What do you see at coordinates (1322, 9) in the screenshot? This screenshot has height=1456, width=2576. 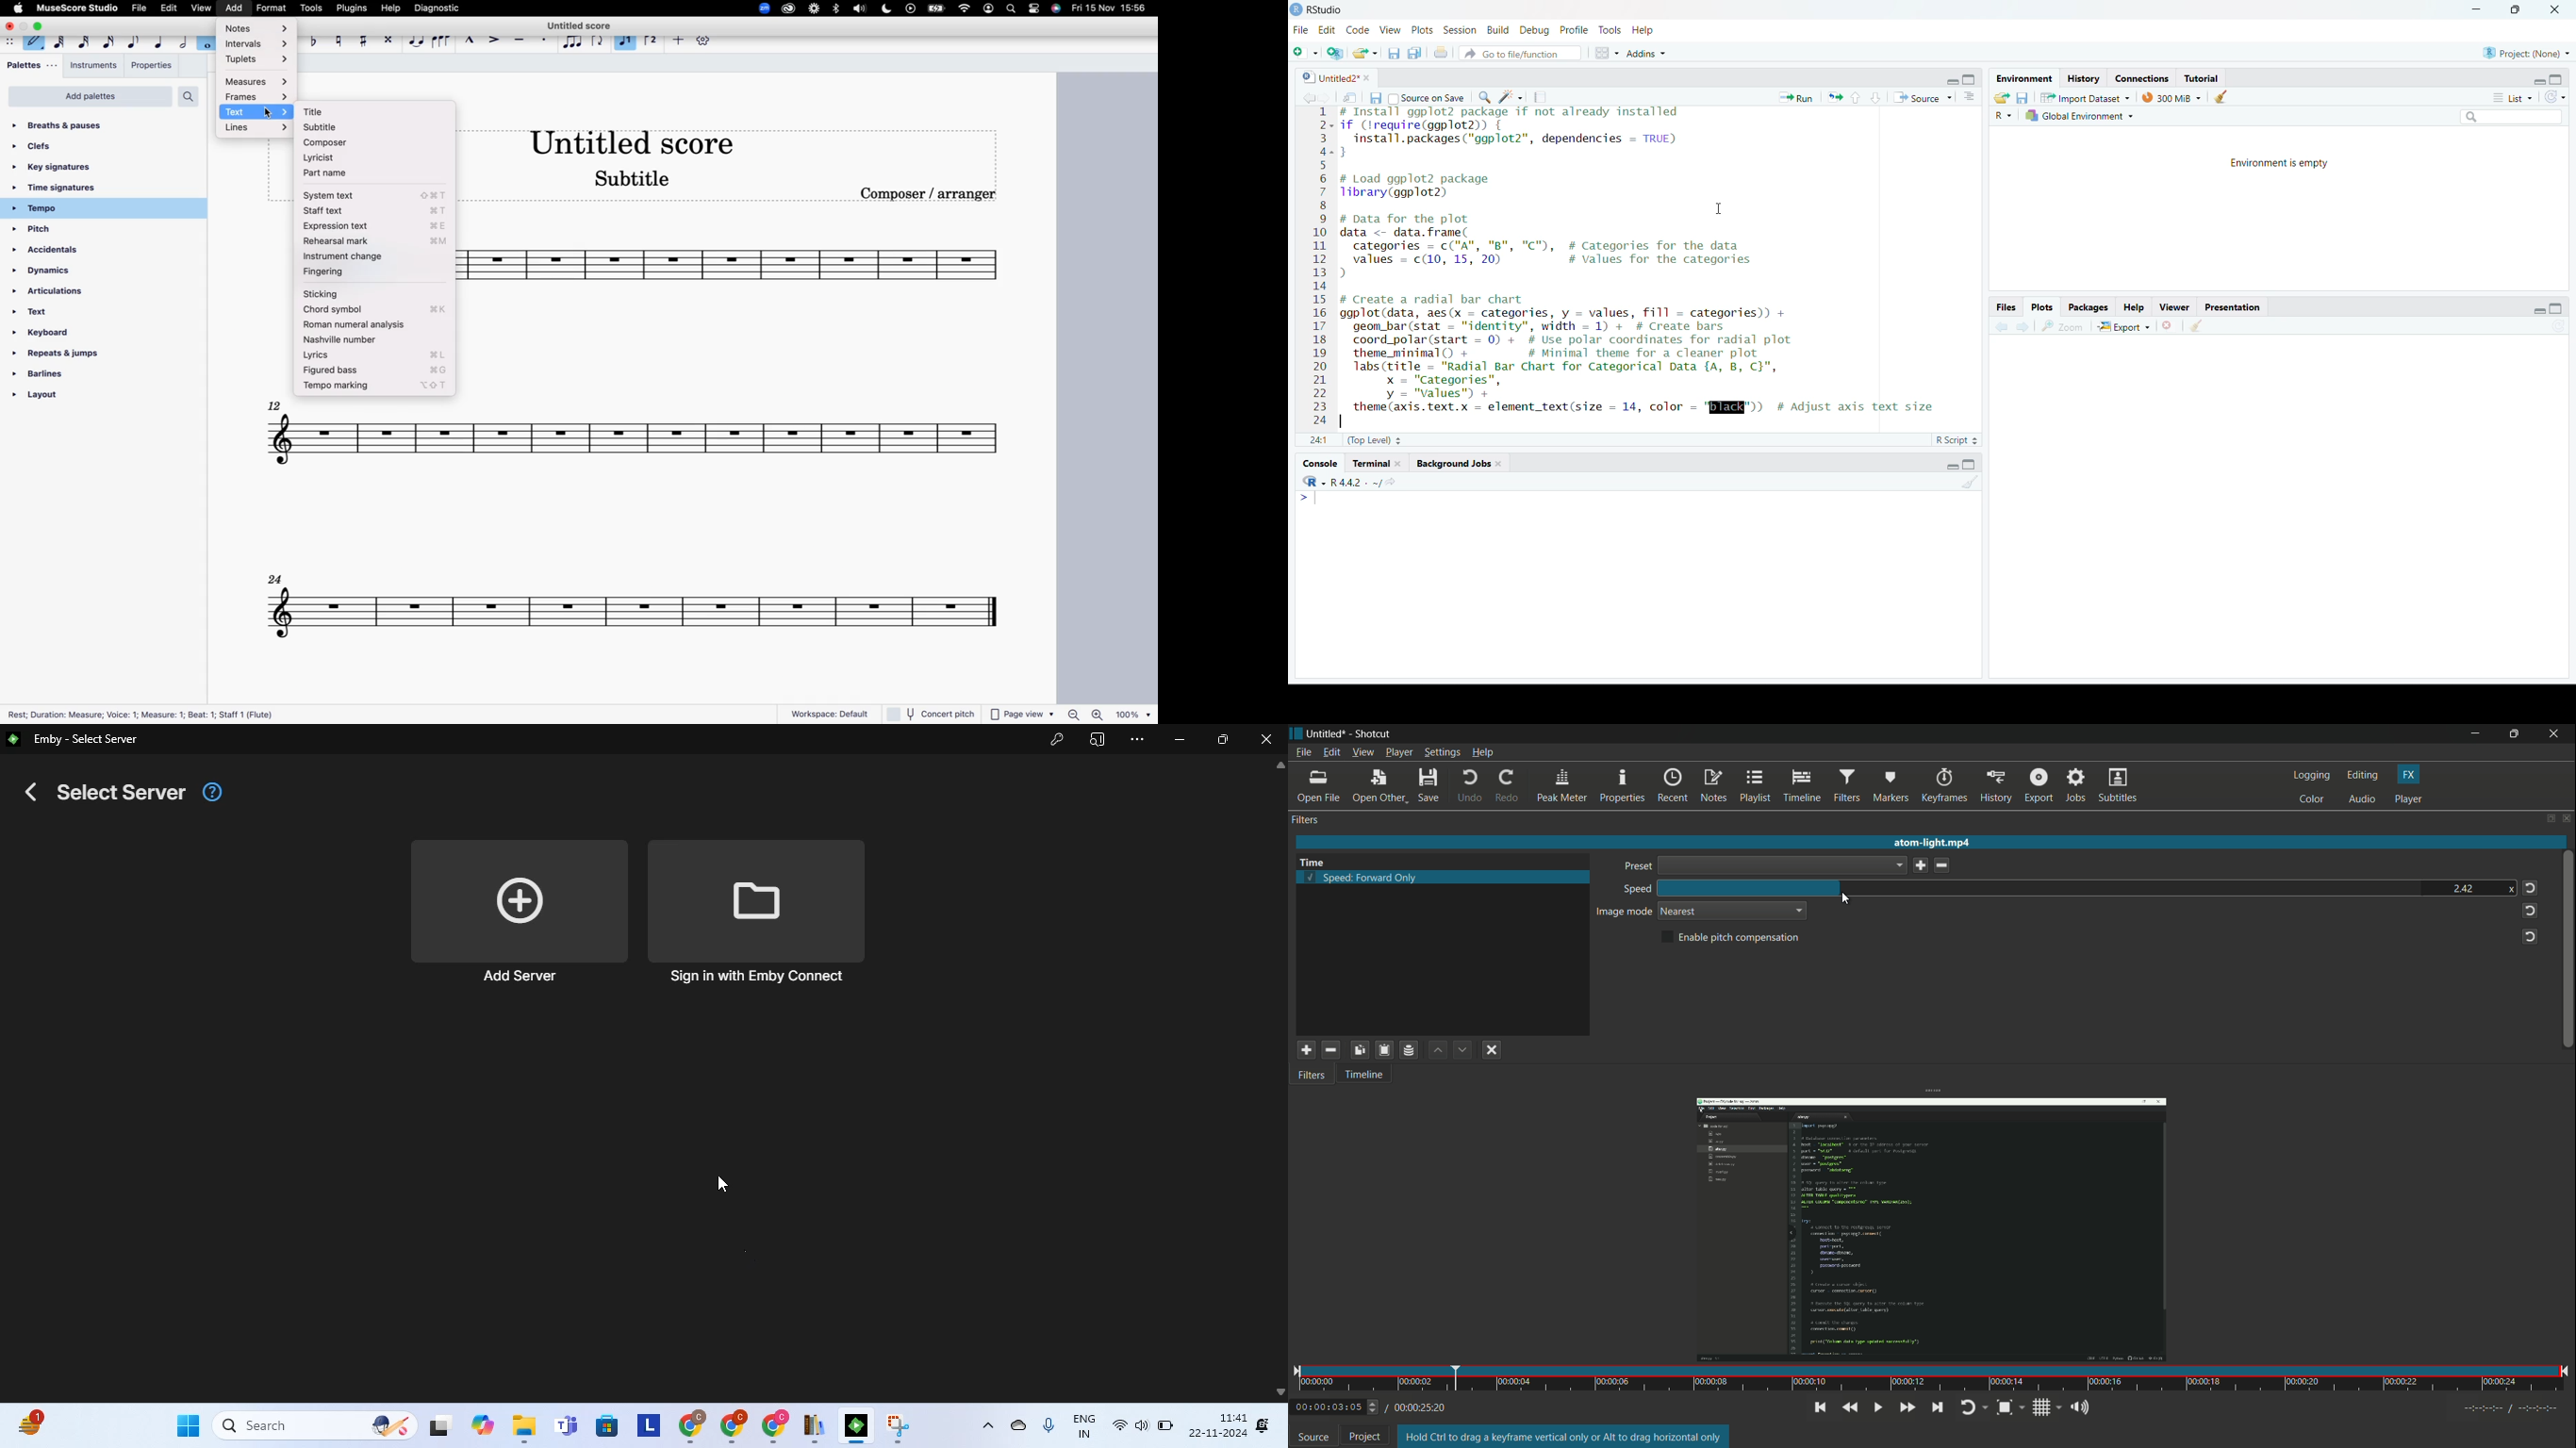 I see `RStudio` at bounding box center [1322, 9].